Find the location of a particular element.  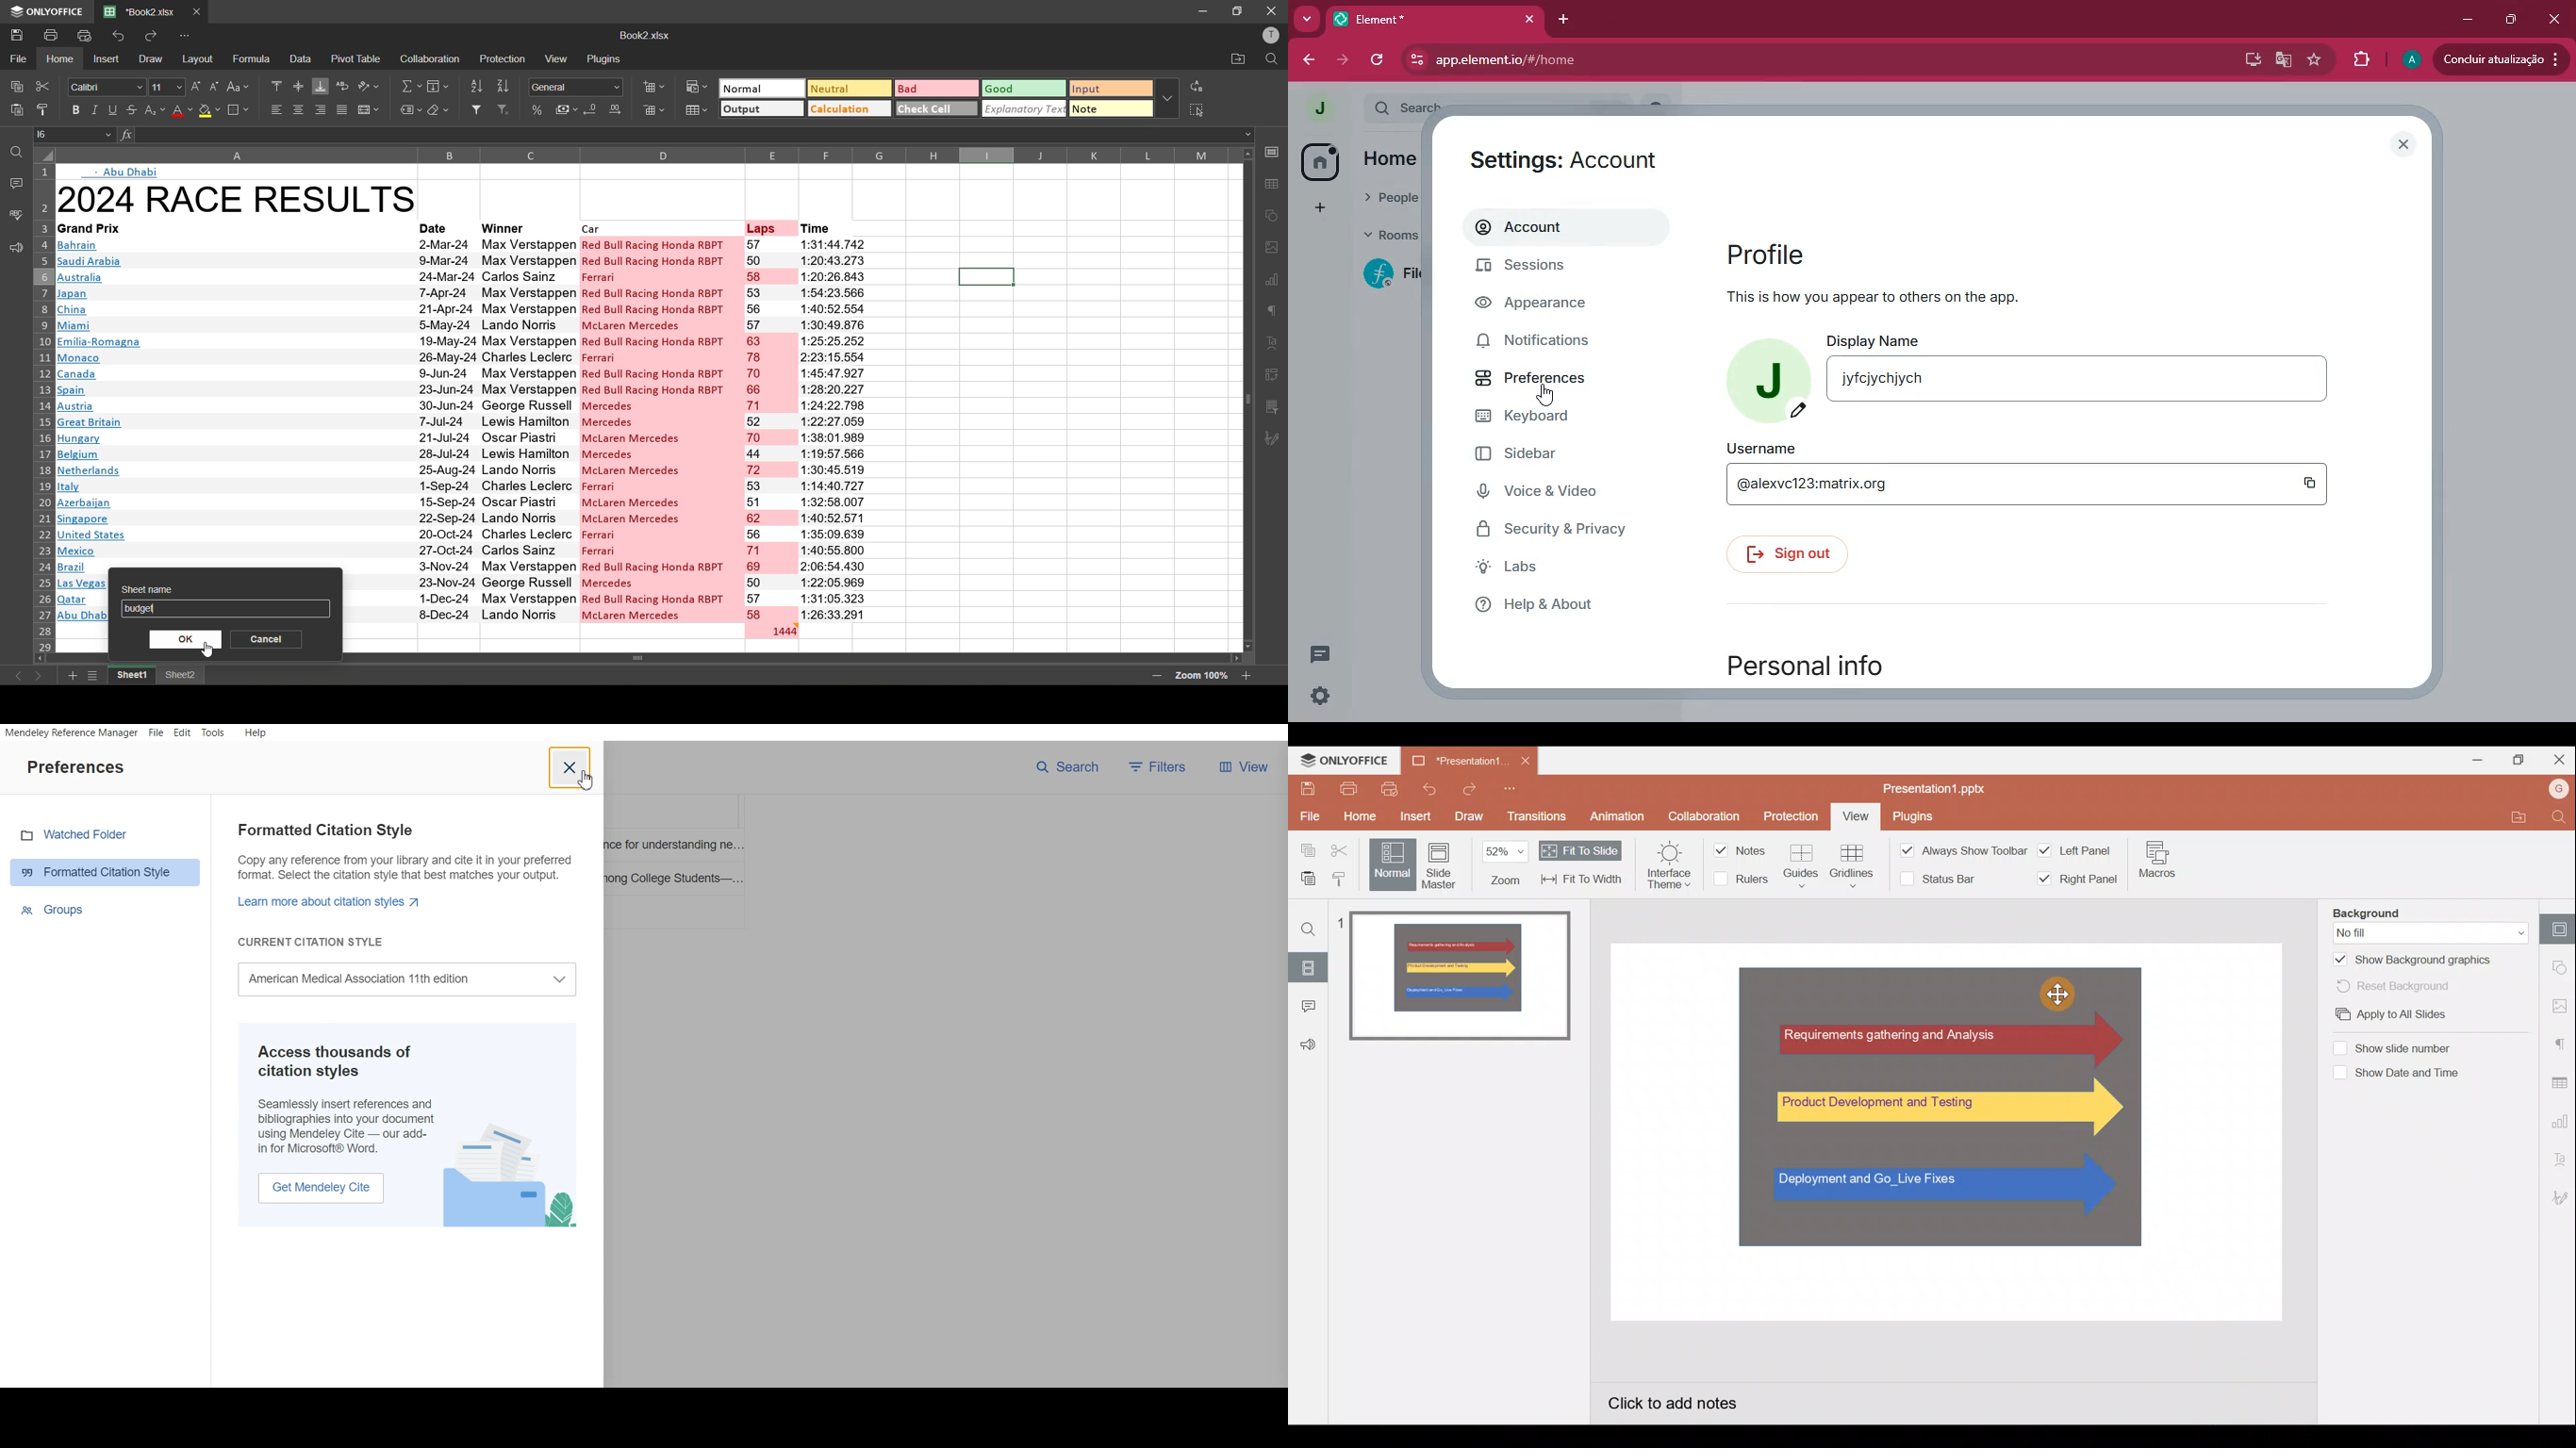

minimize is located at coordinates (2469, 21).